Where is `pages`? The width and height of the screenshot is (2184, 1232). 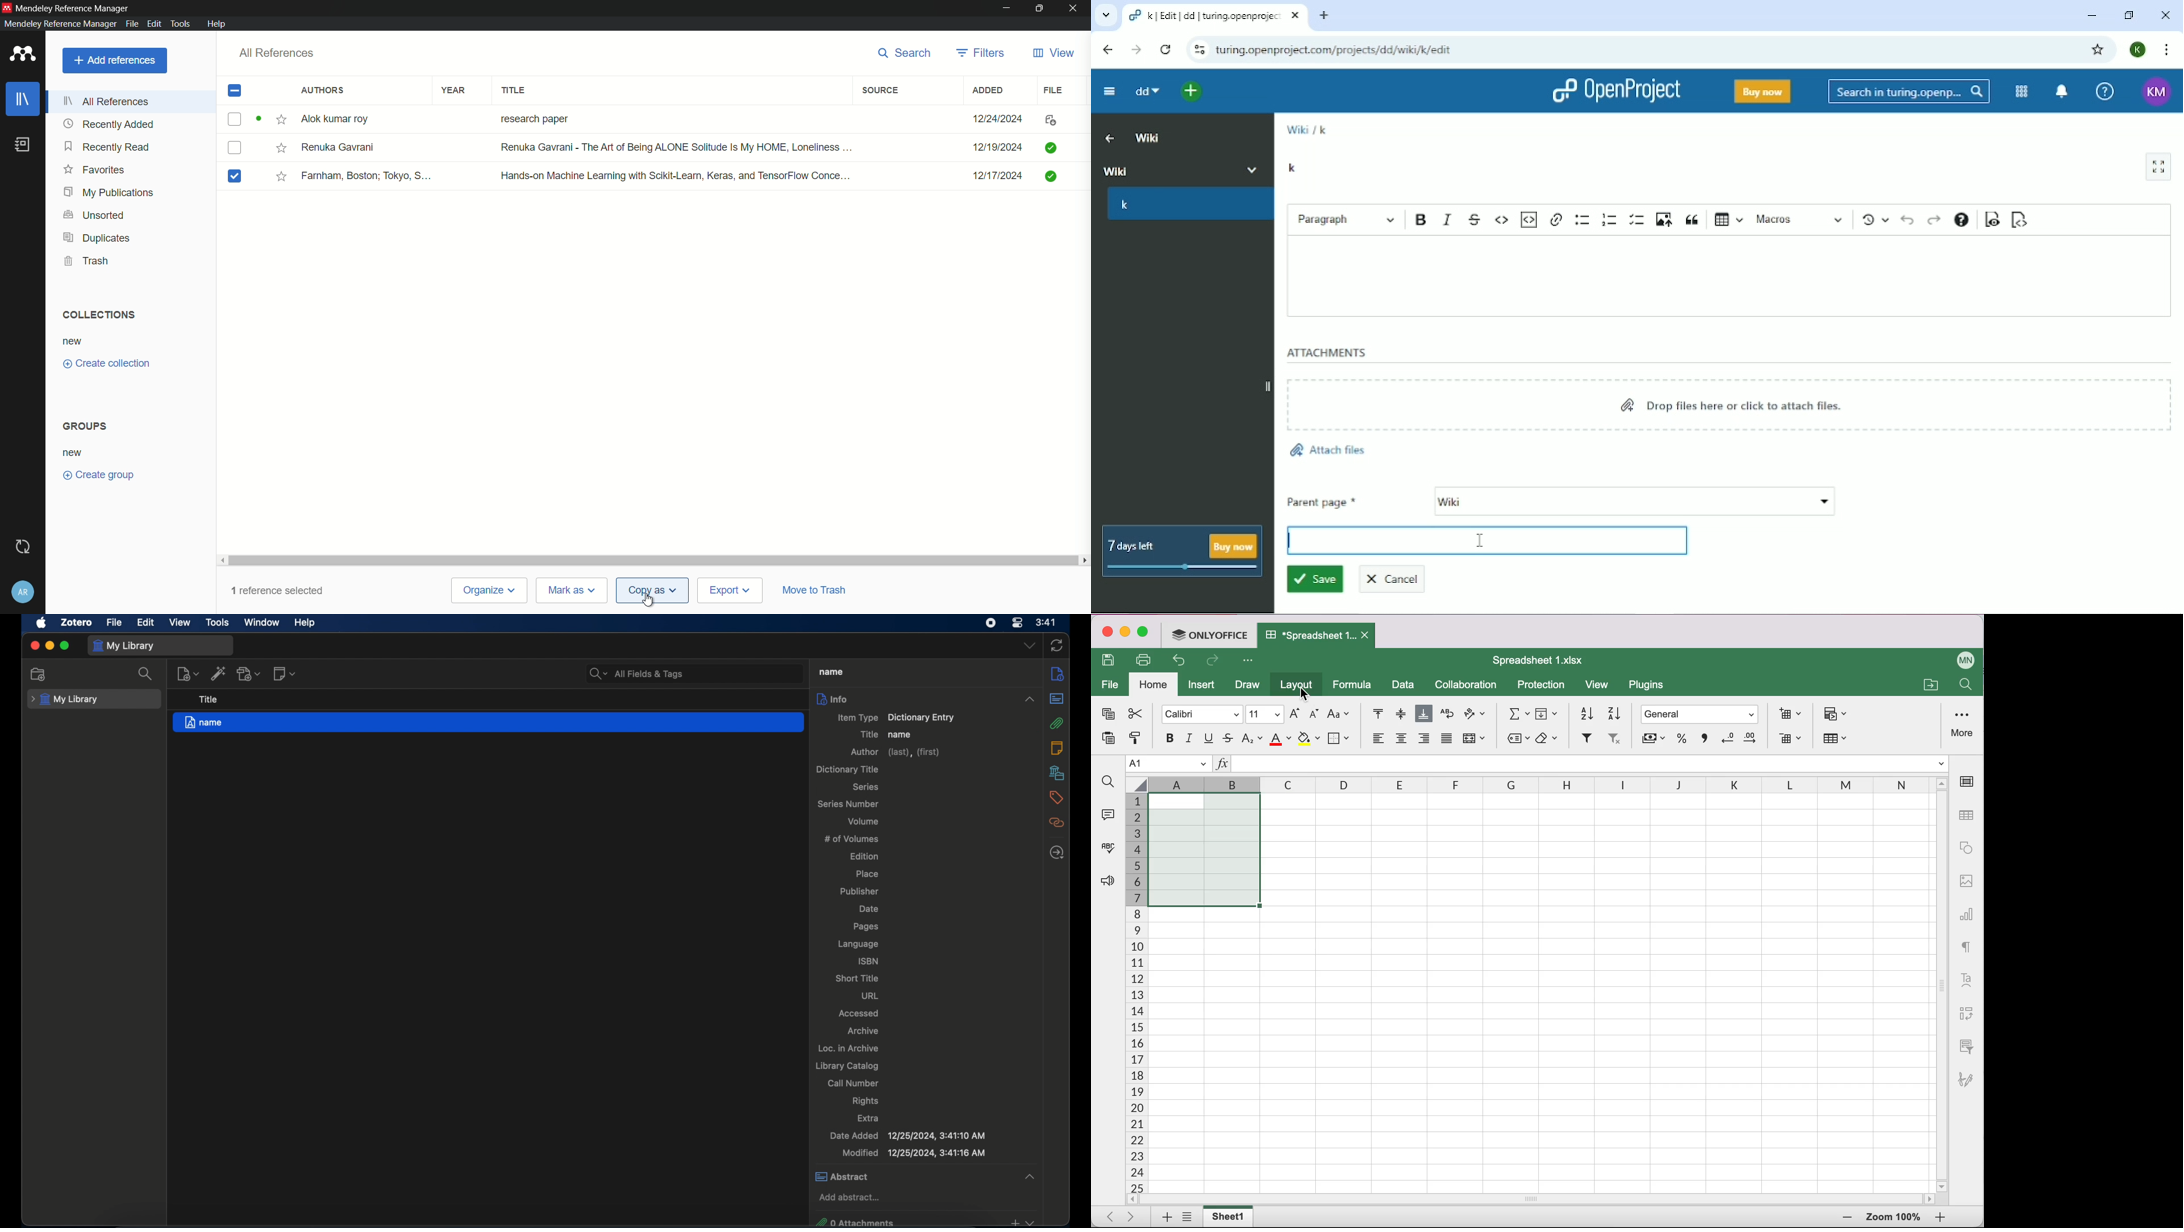
pages is located at coordinates (866, 927).